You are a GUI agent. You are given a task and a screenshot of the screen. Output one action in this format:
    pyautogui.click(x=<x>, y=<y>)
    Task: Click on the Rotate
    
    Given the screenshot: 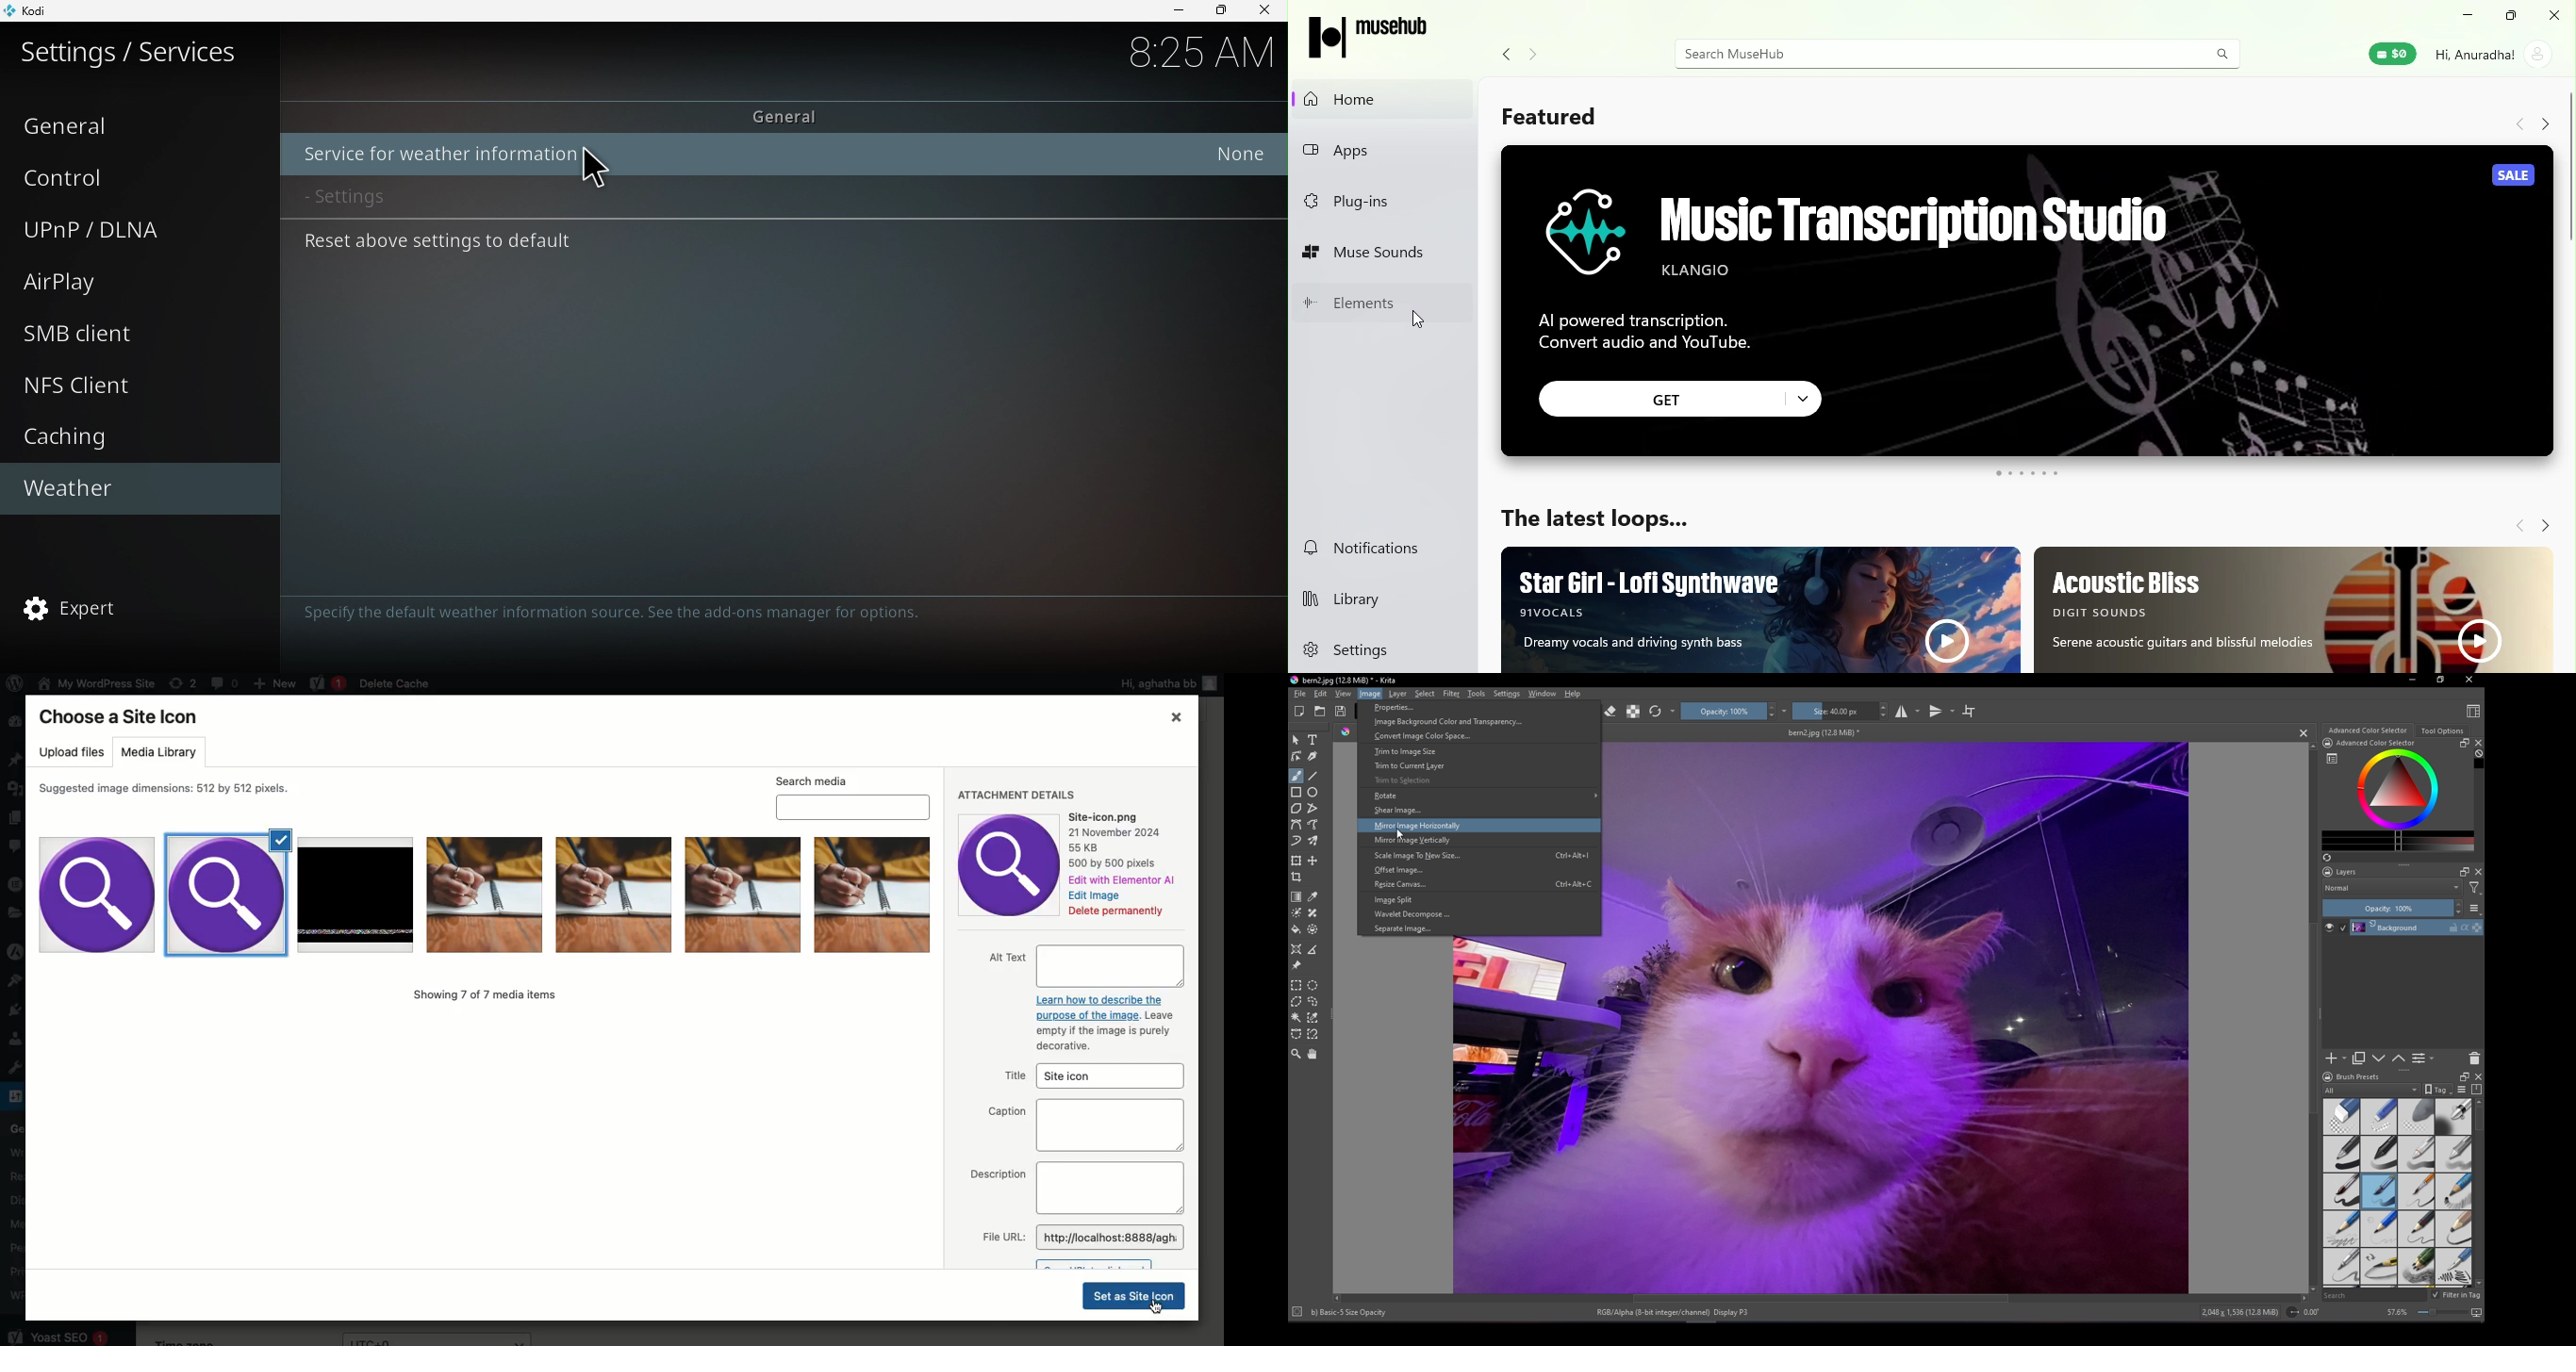 What is the action you would take?
    pyautogui.click(x=1480, y=795)
    